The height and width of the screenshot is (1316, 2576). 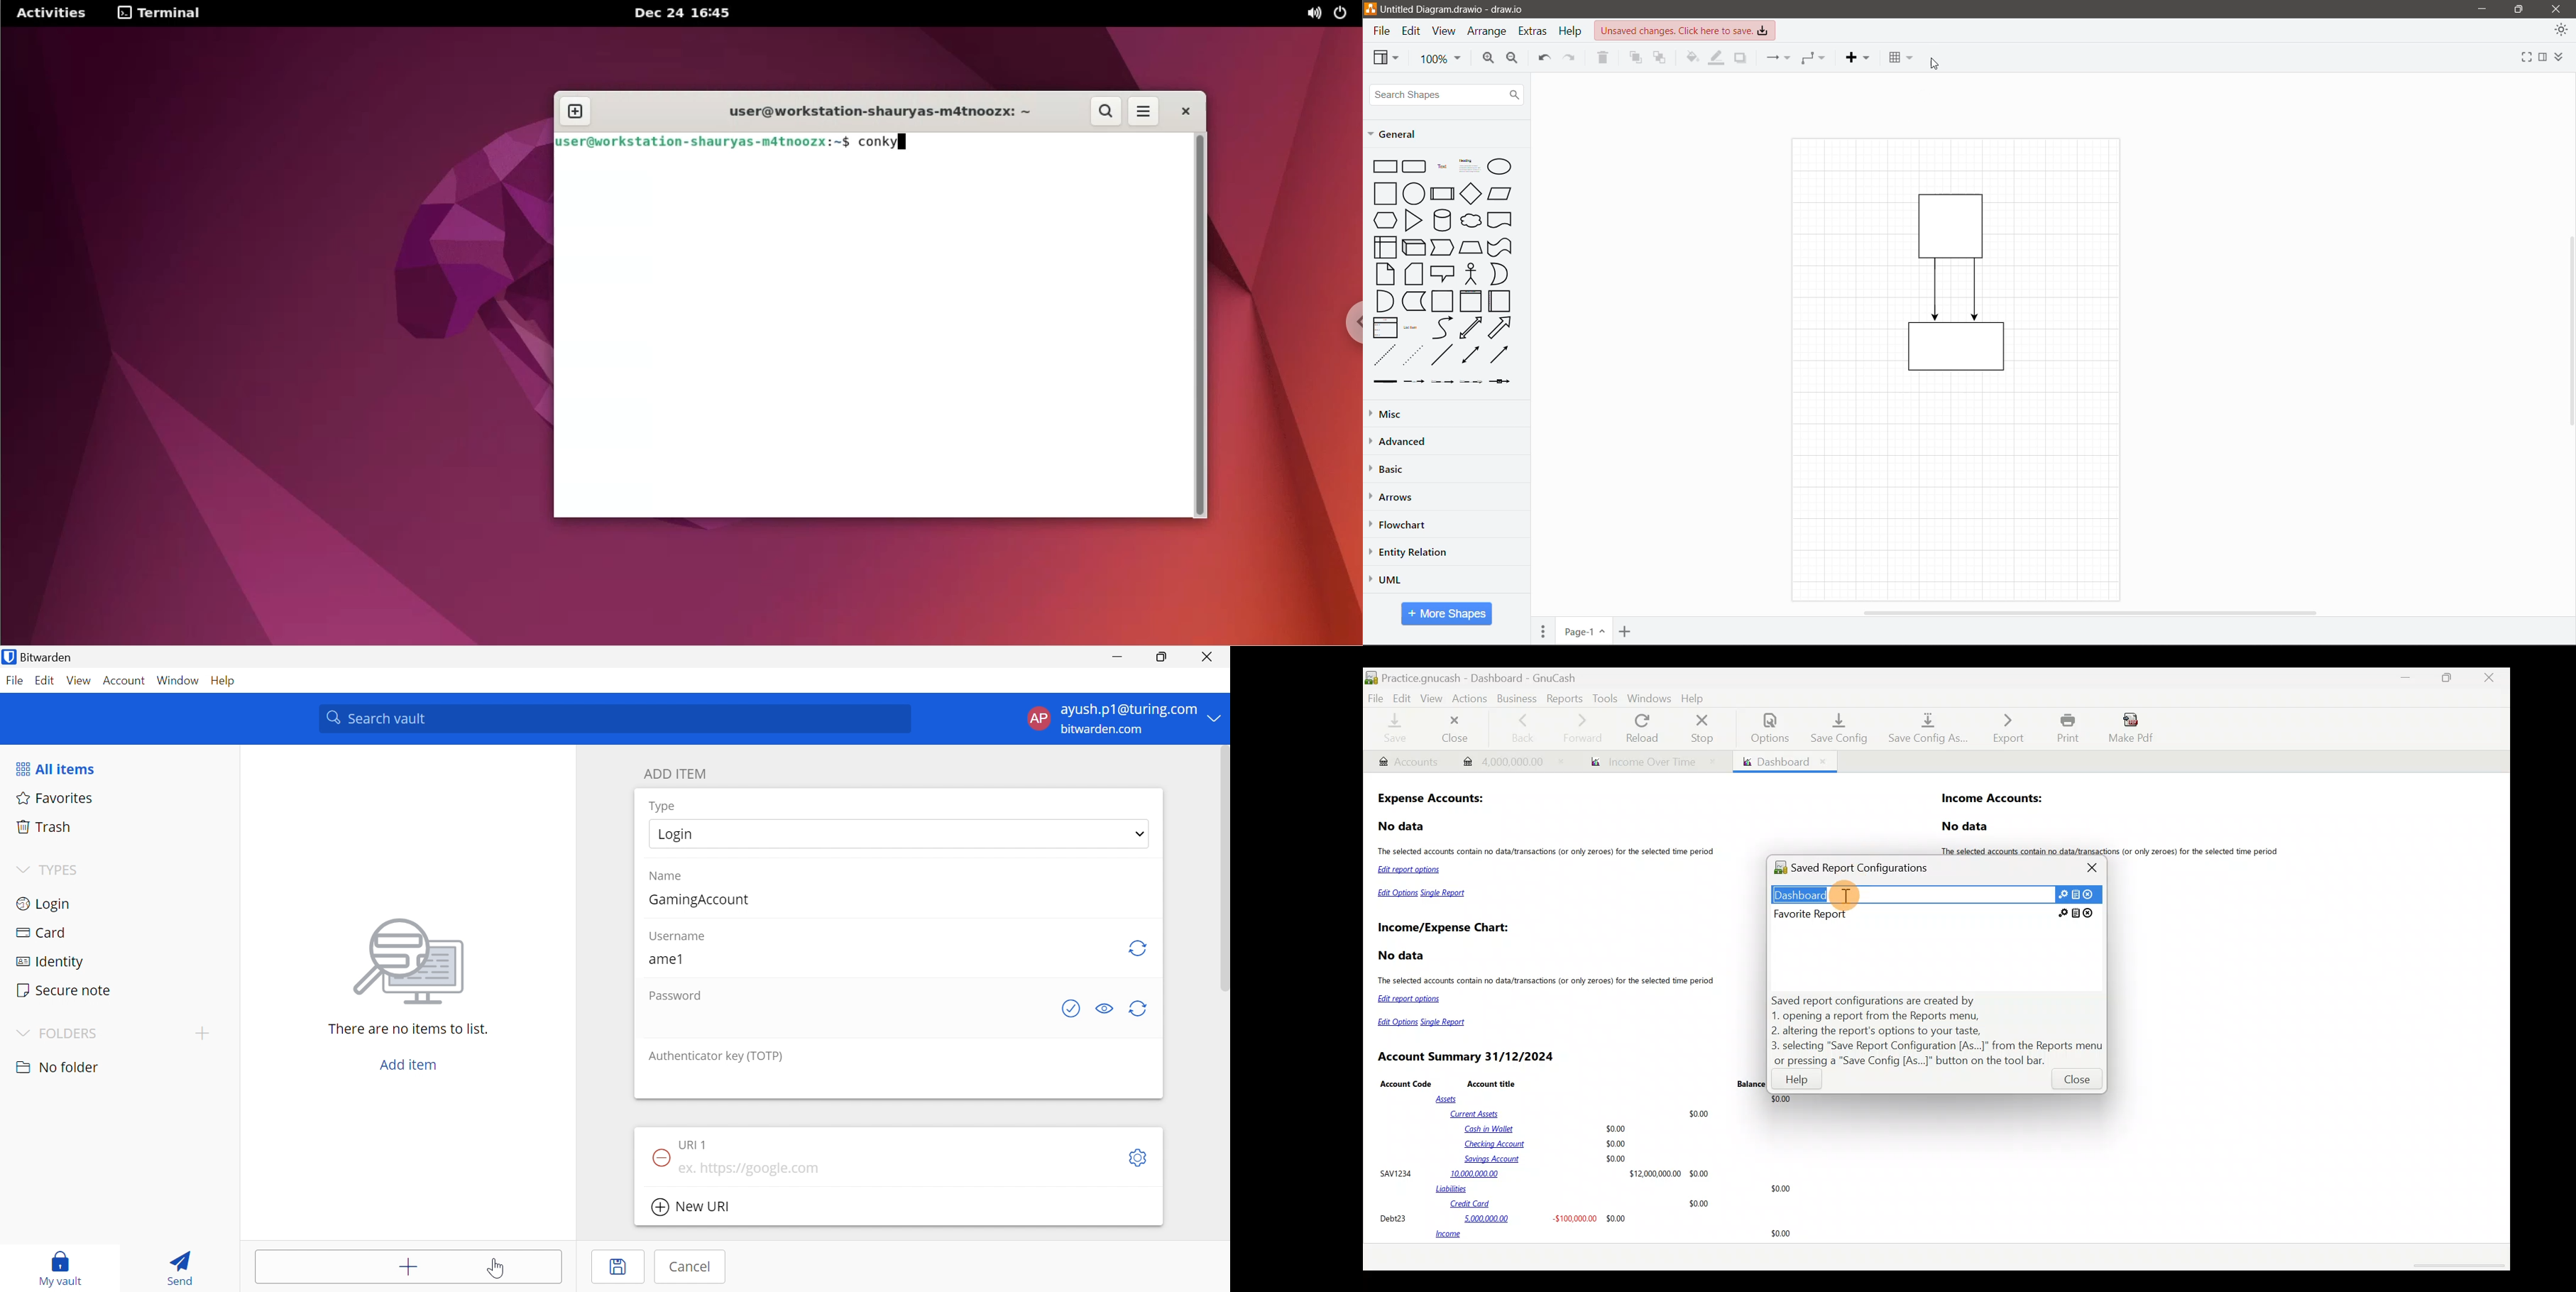 I want to click on Send, so click(x=179, y=1266).